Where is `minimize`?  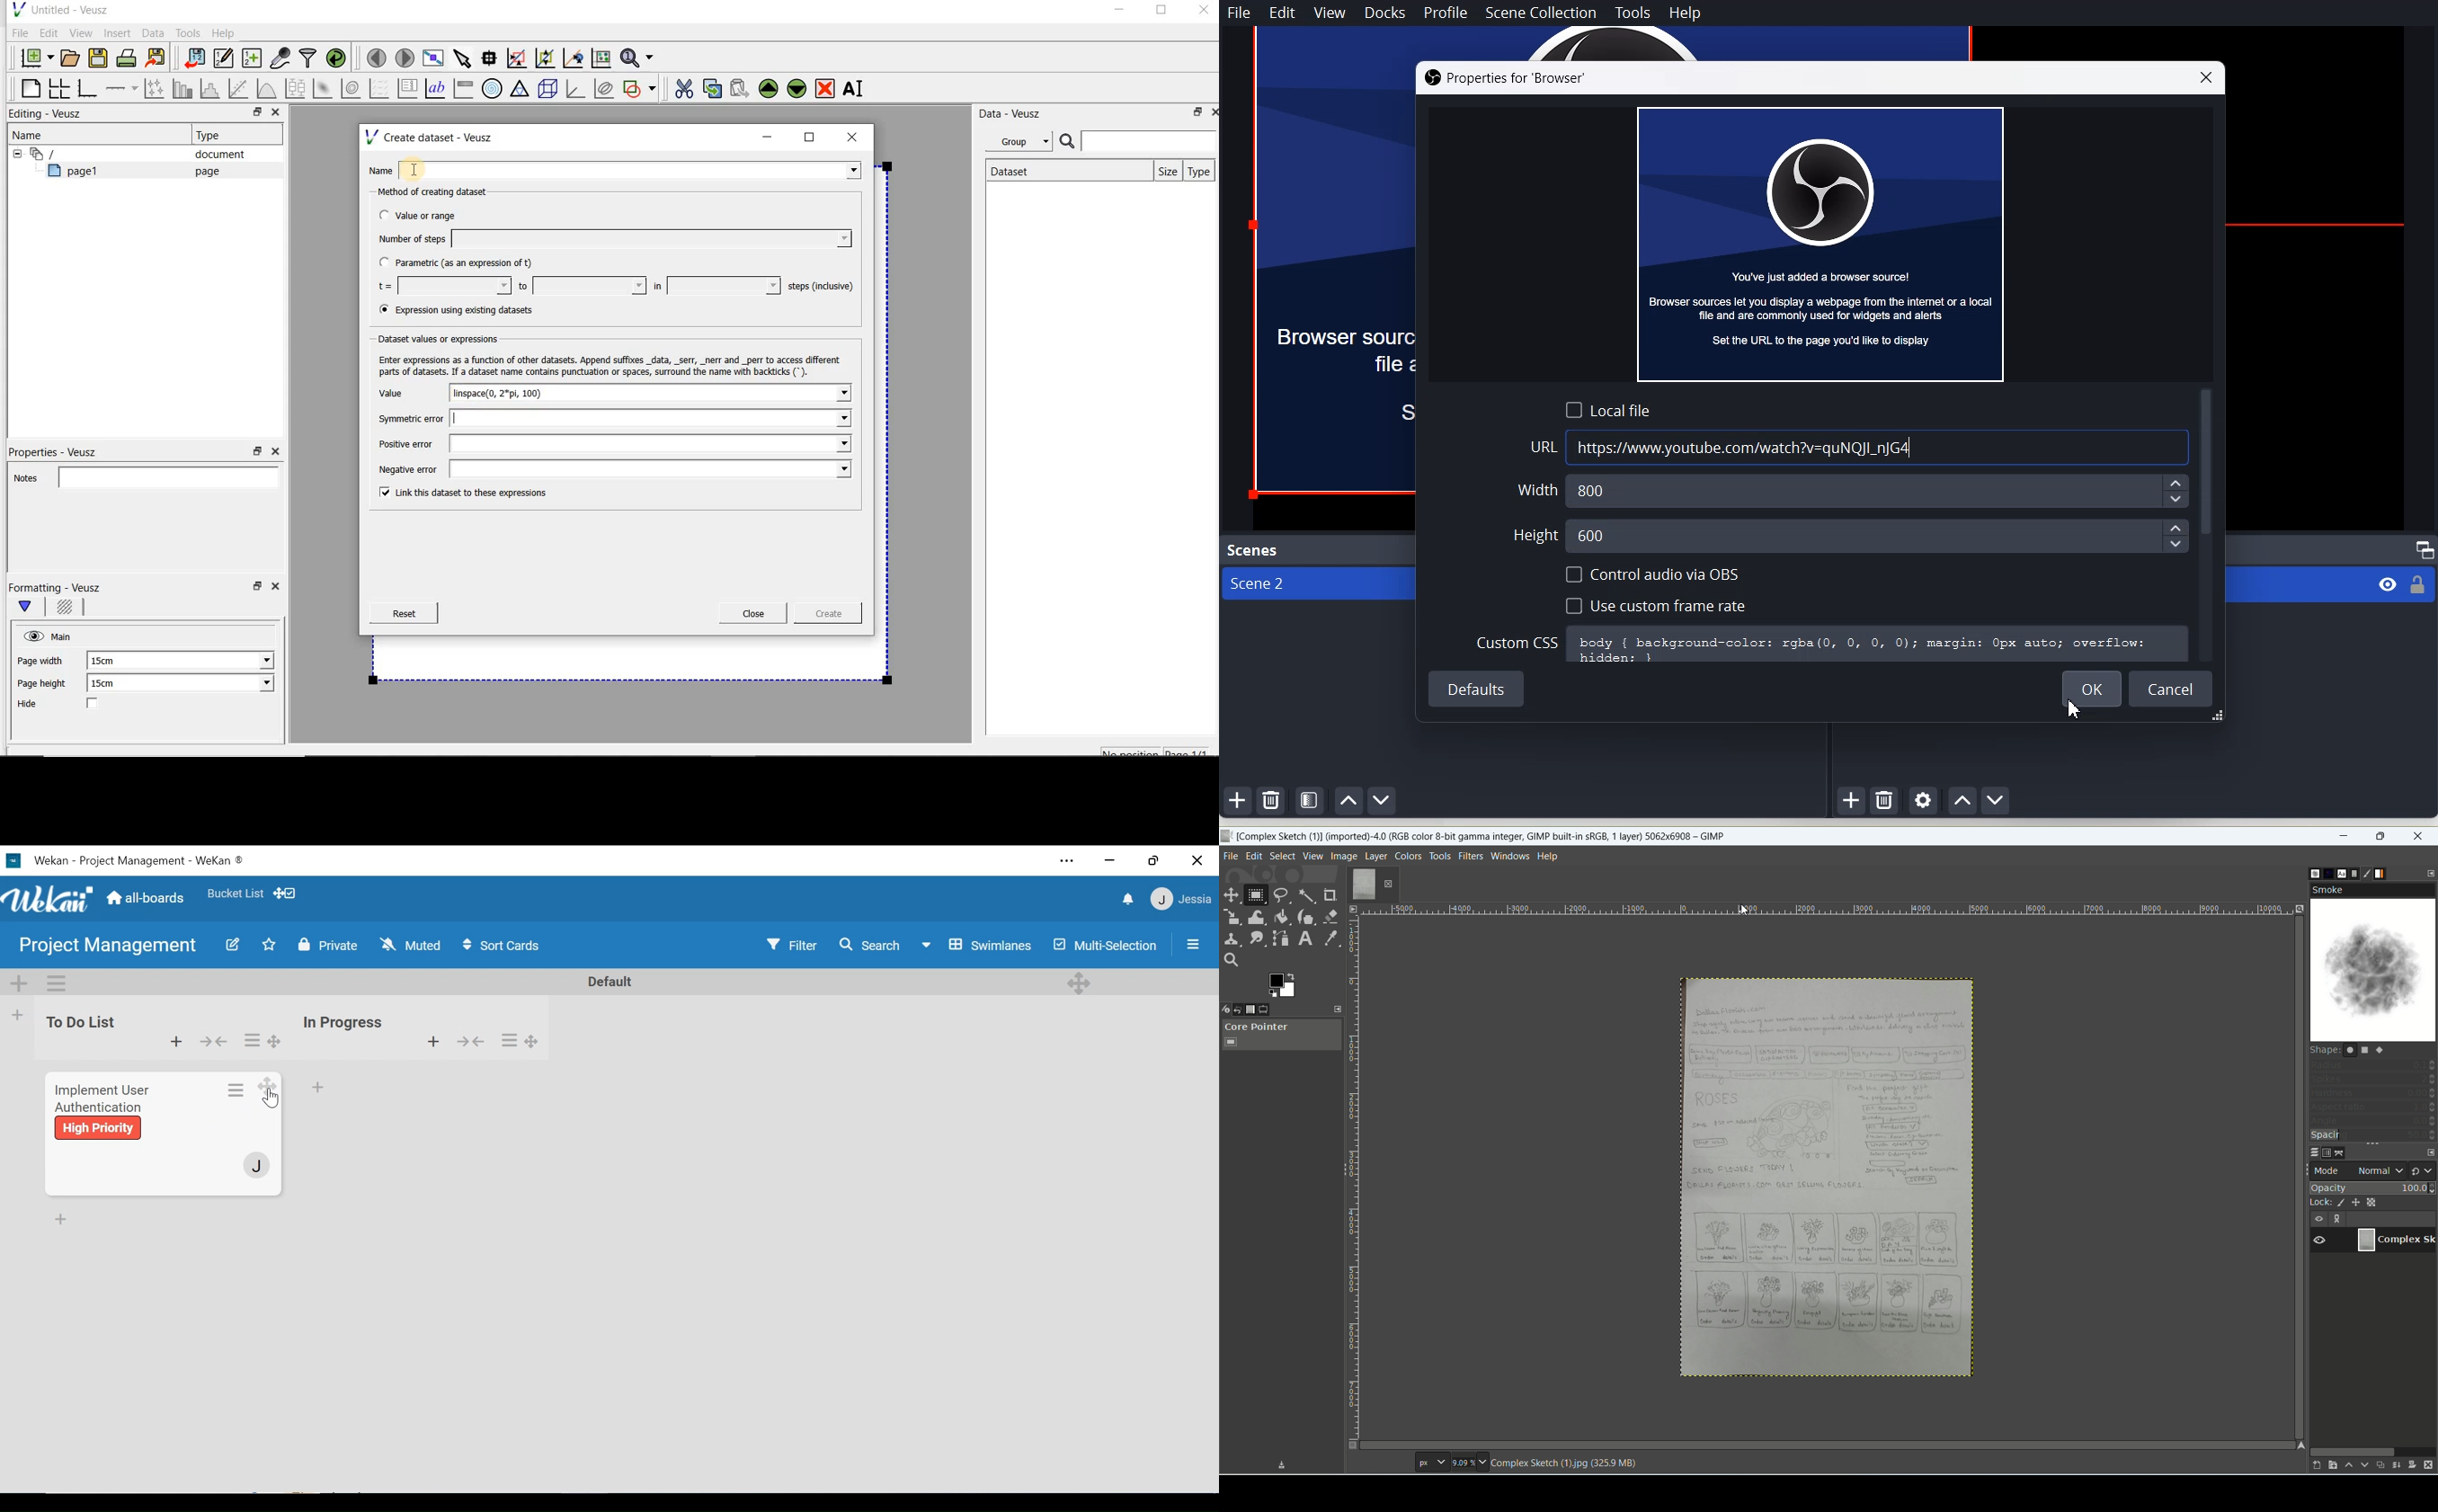 minimize is located at coordinates (1118, 12).